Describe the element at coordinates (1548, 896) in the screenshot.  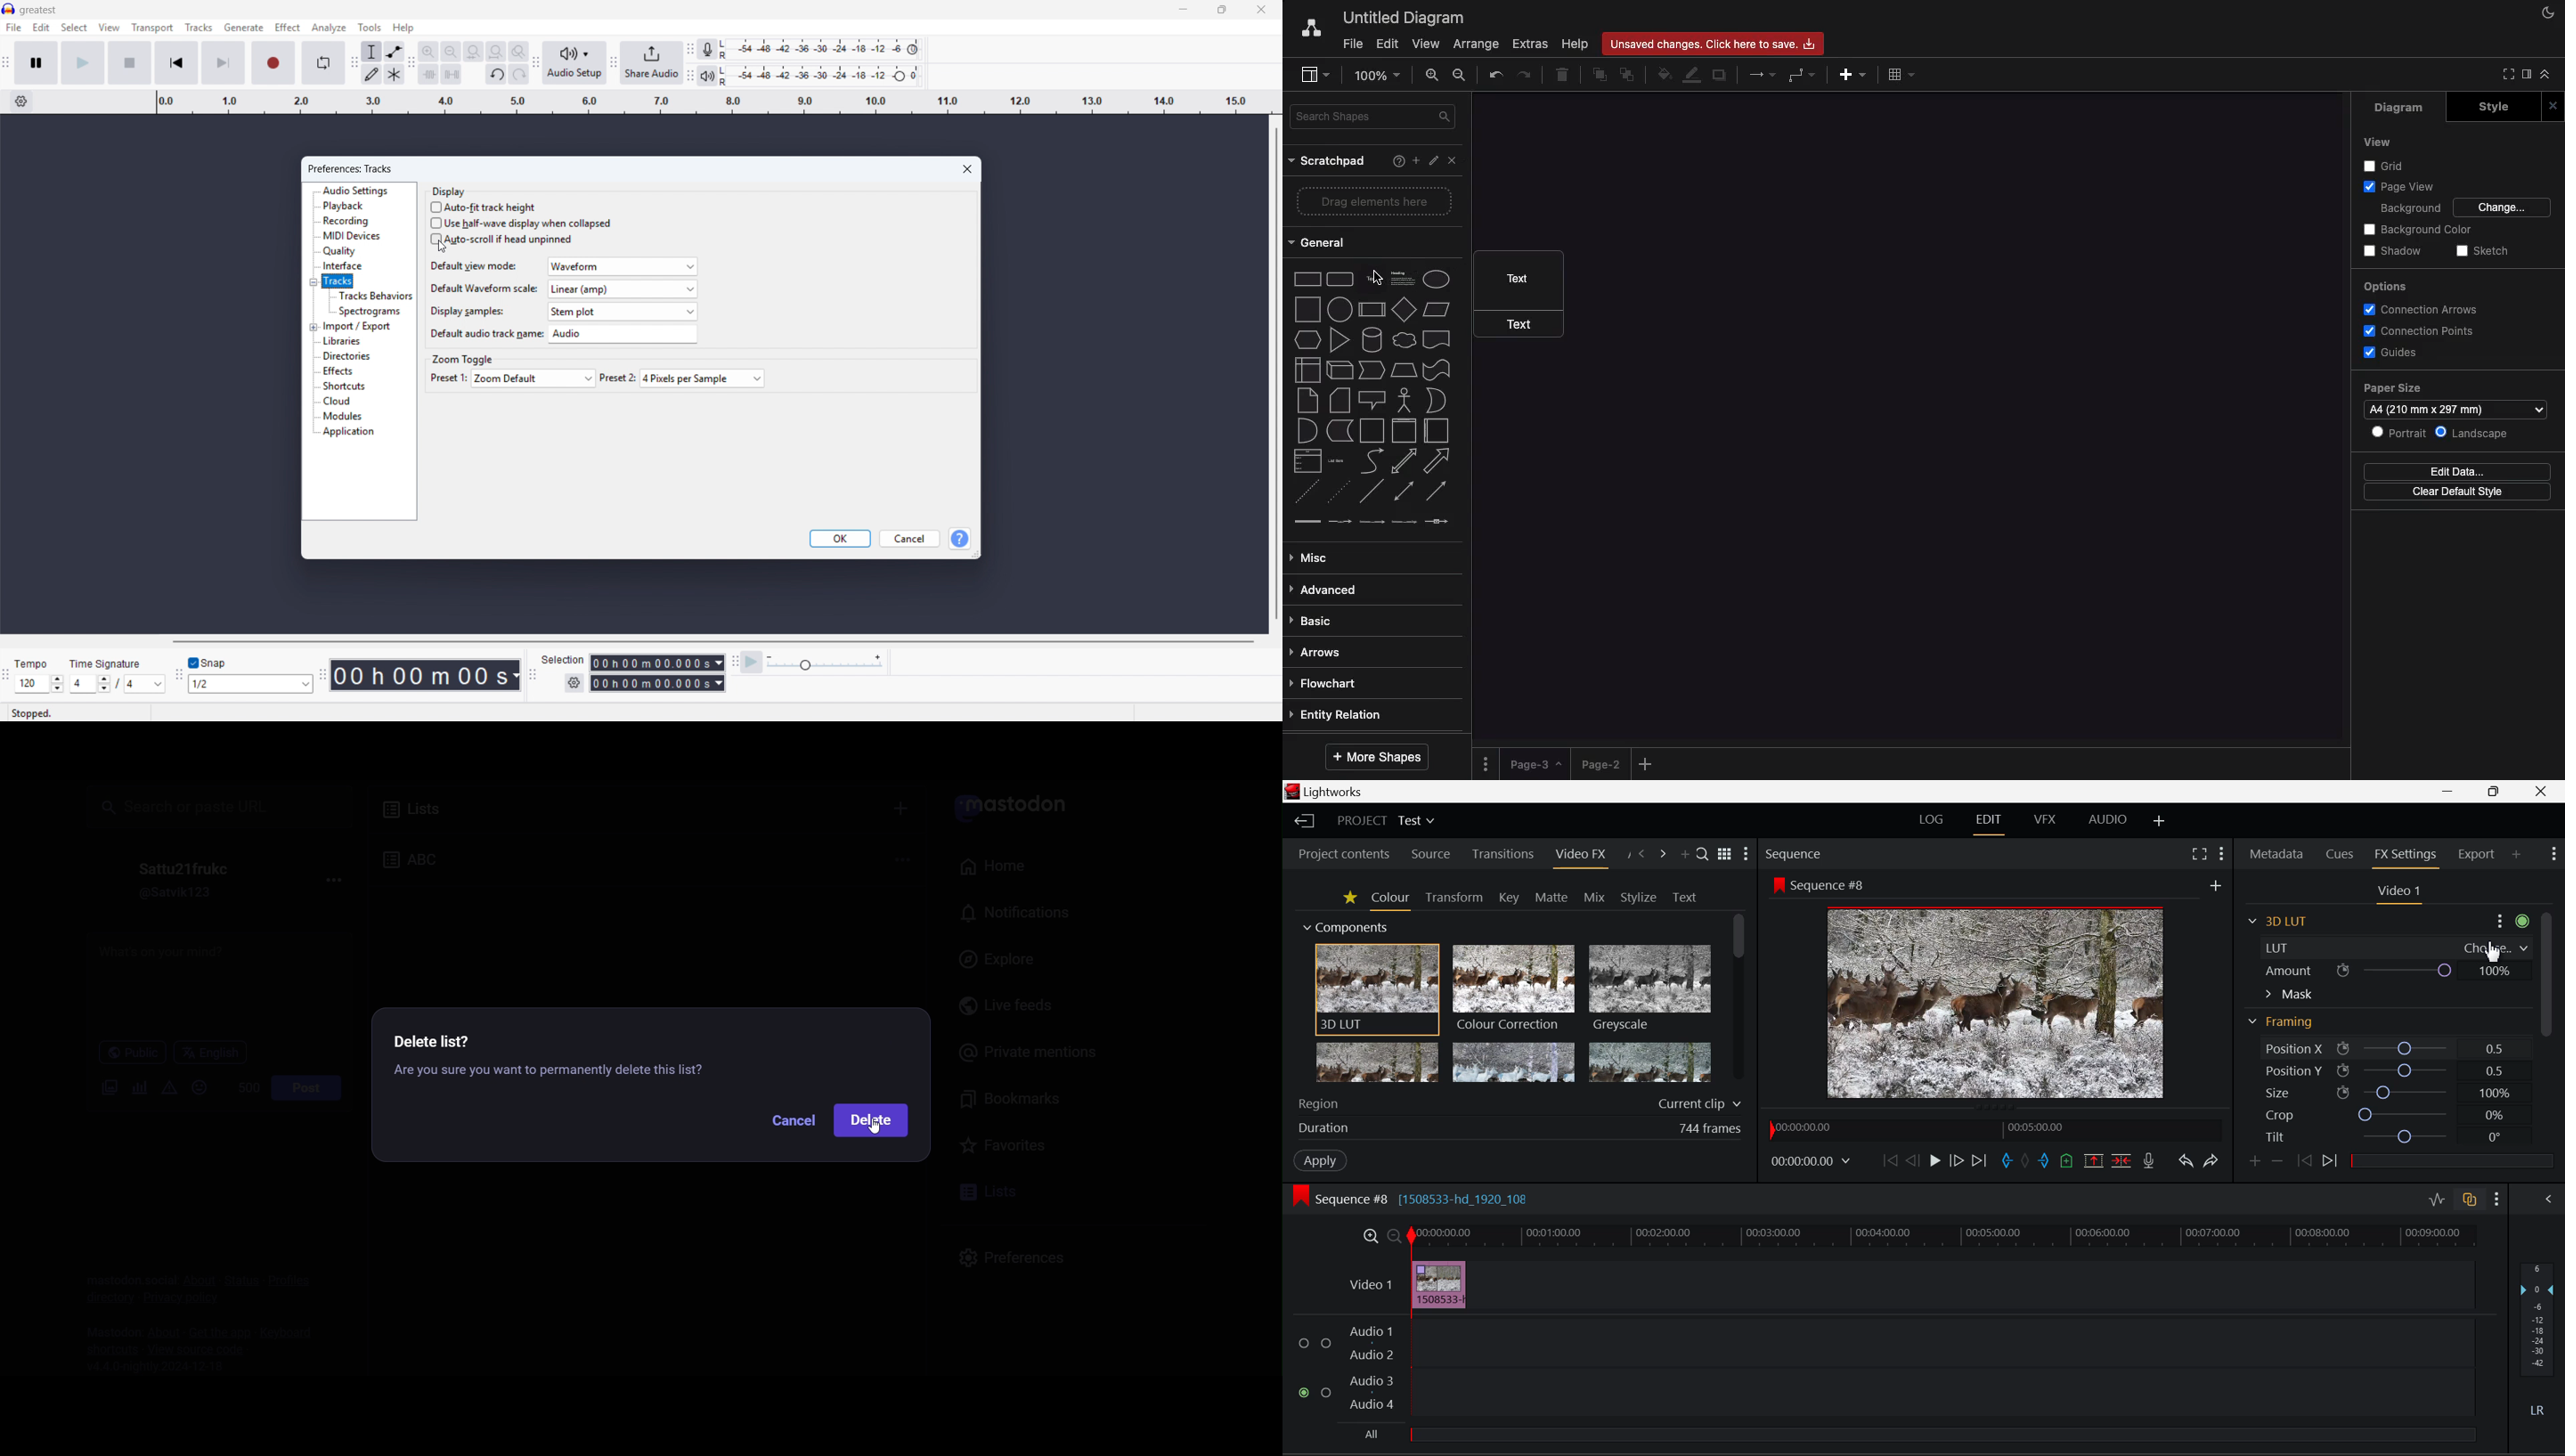
I see `Matte` at that location.